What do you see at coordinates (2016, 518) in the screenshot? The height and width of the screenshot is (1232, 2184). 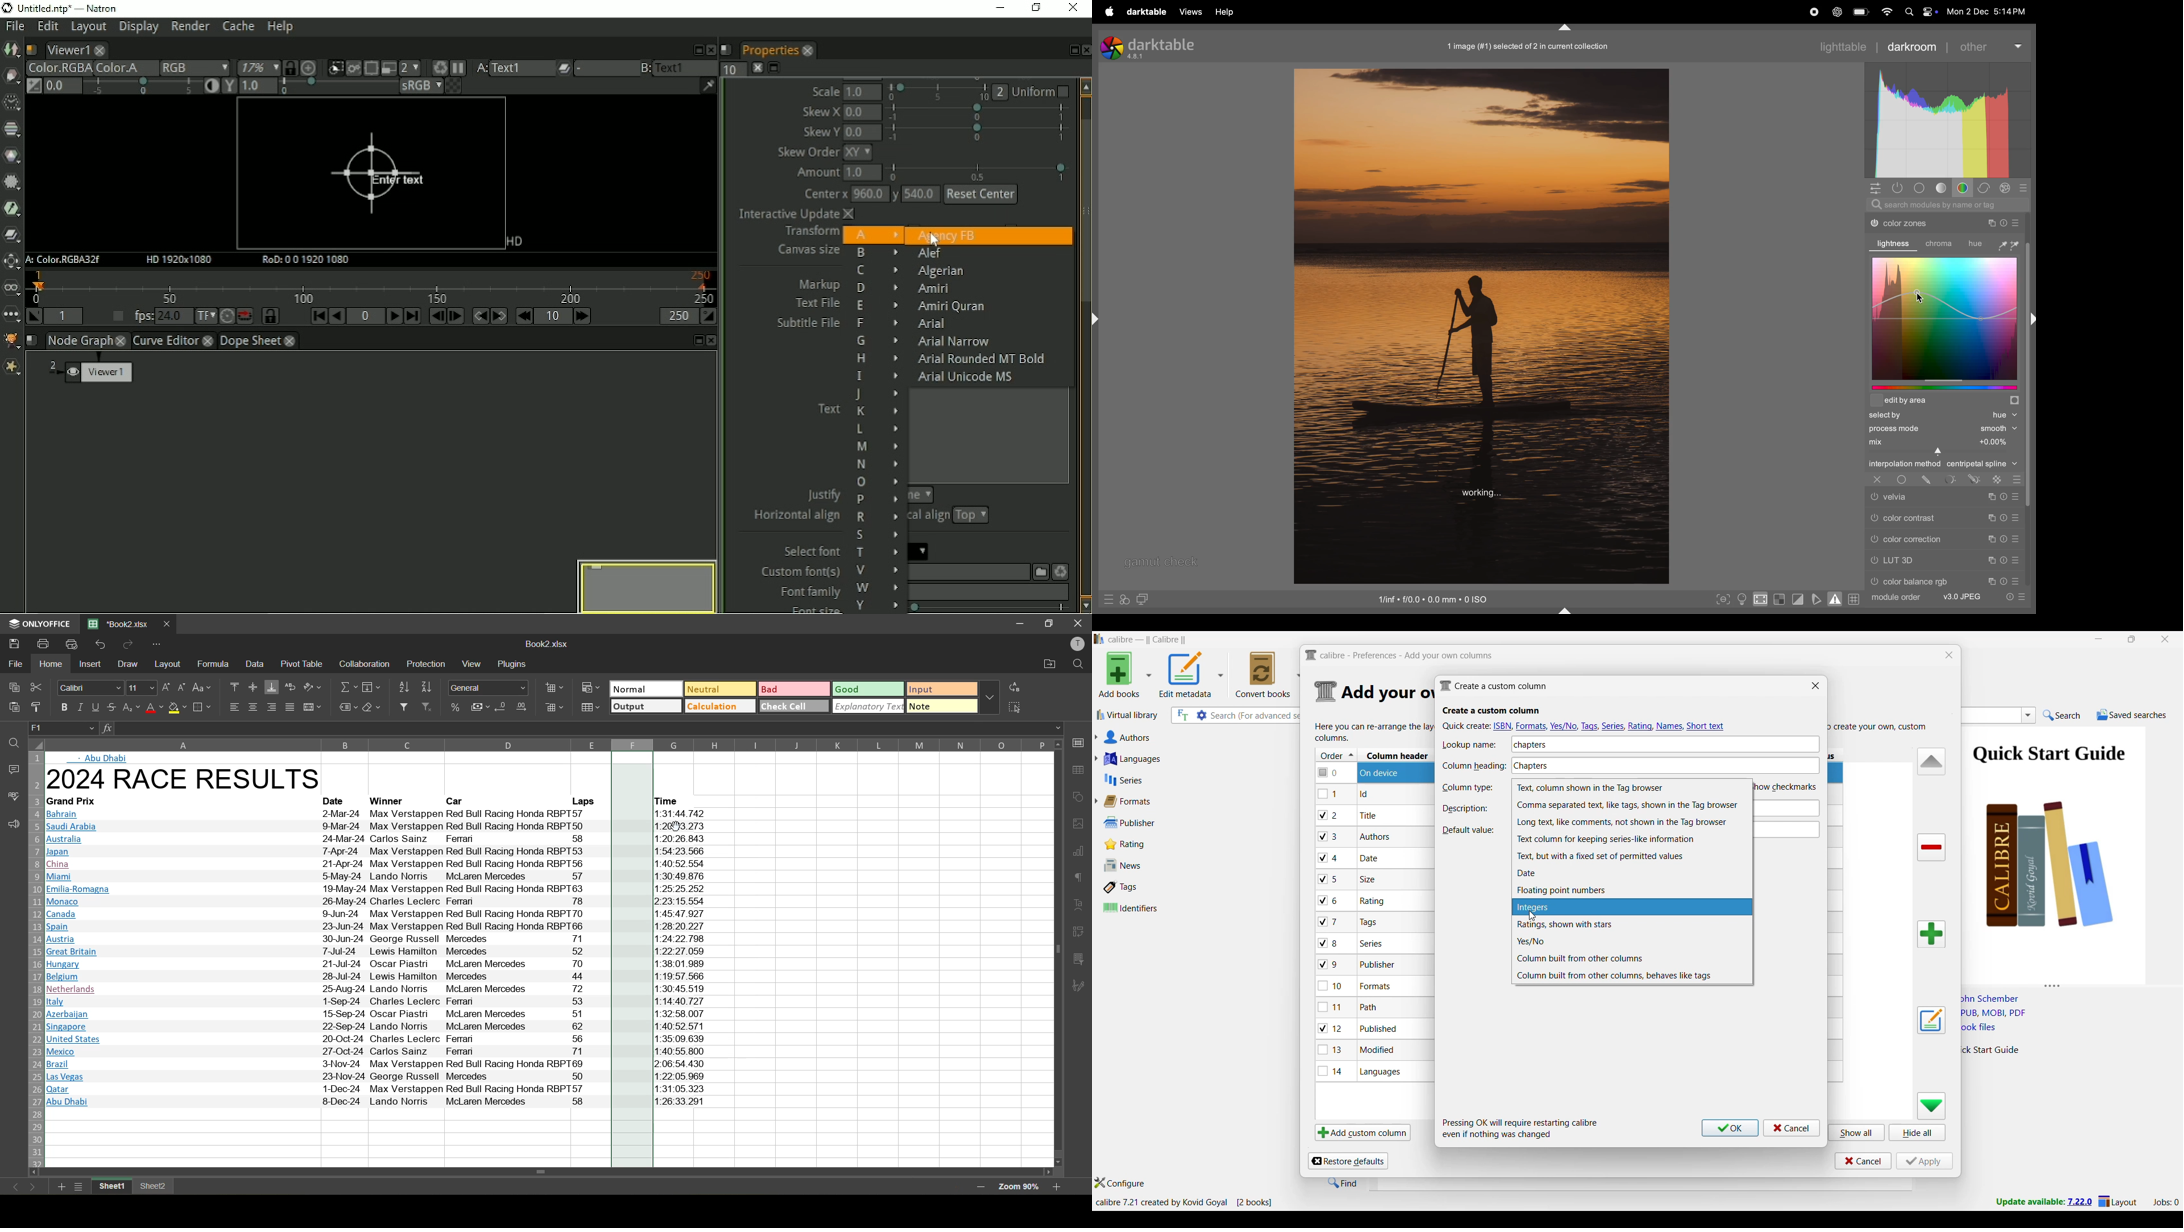 I see `preset` at bounding box center [2016, 518].